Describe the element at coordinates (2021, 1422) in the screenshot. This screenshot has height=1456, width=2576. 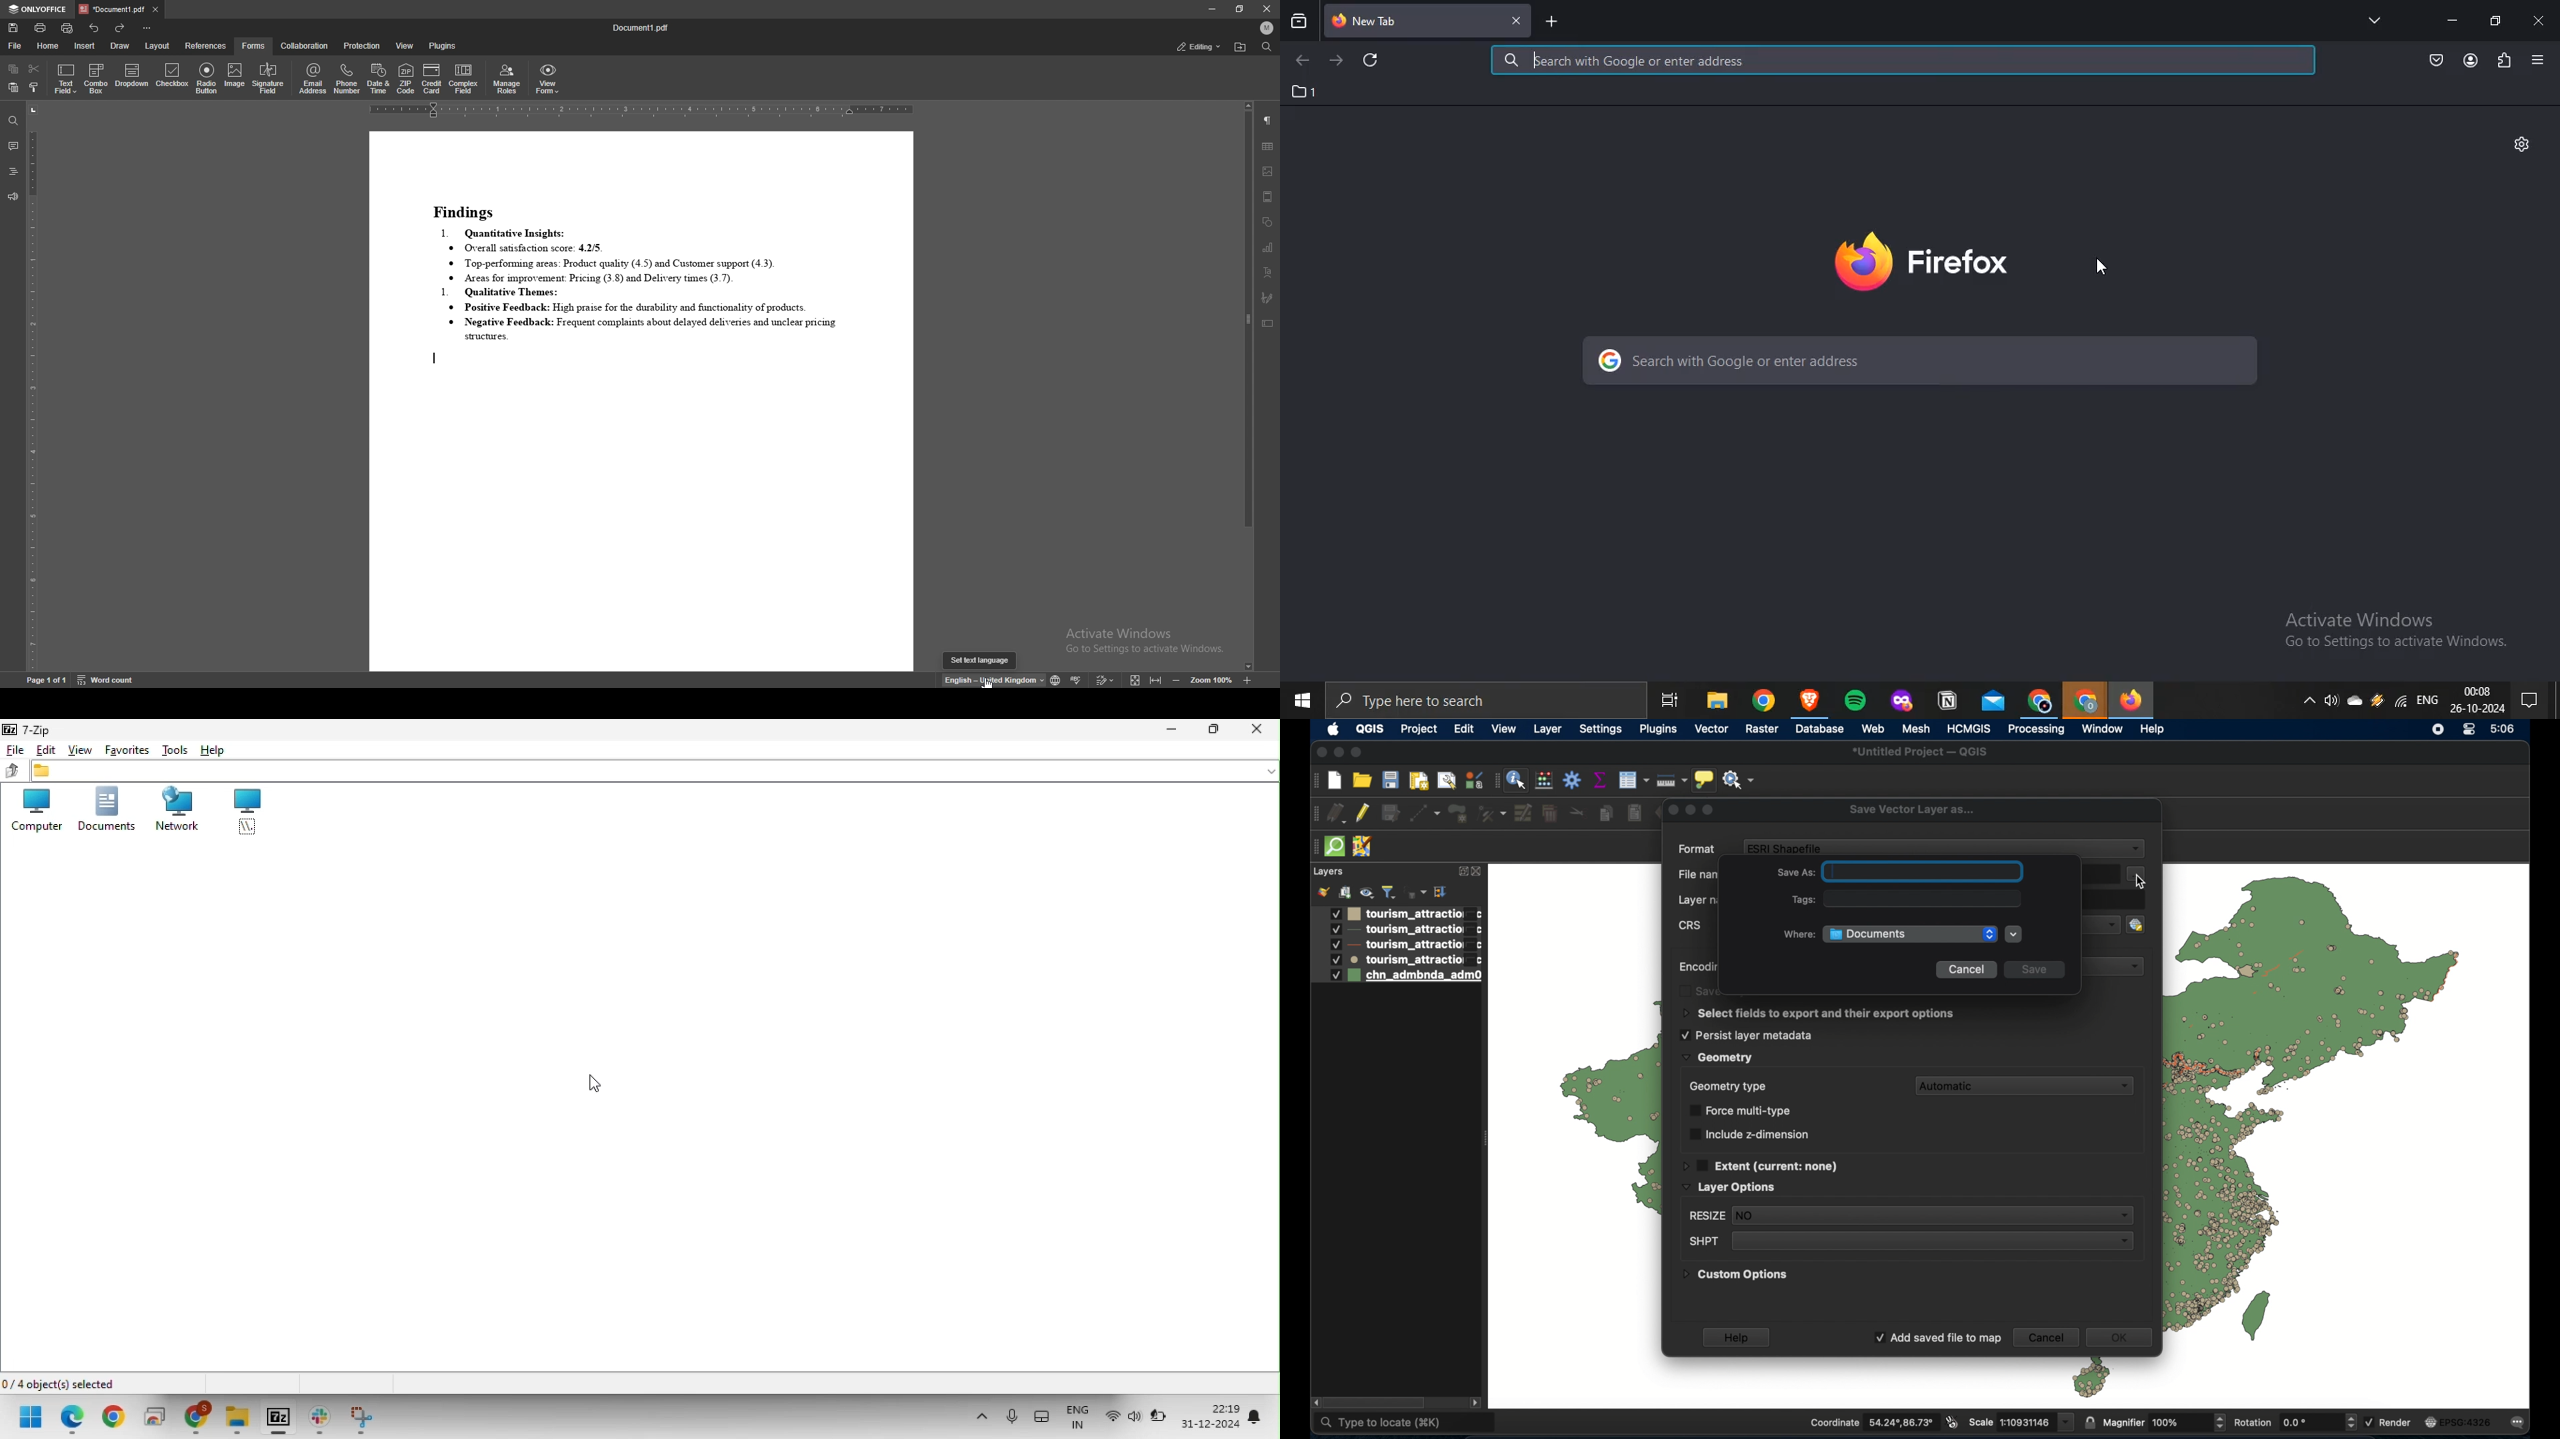
I see `scale` at that location.